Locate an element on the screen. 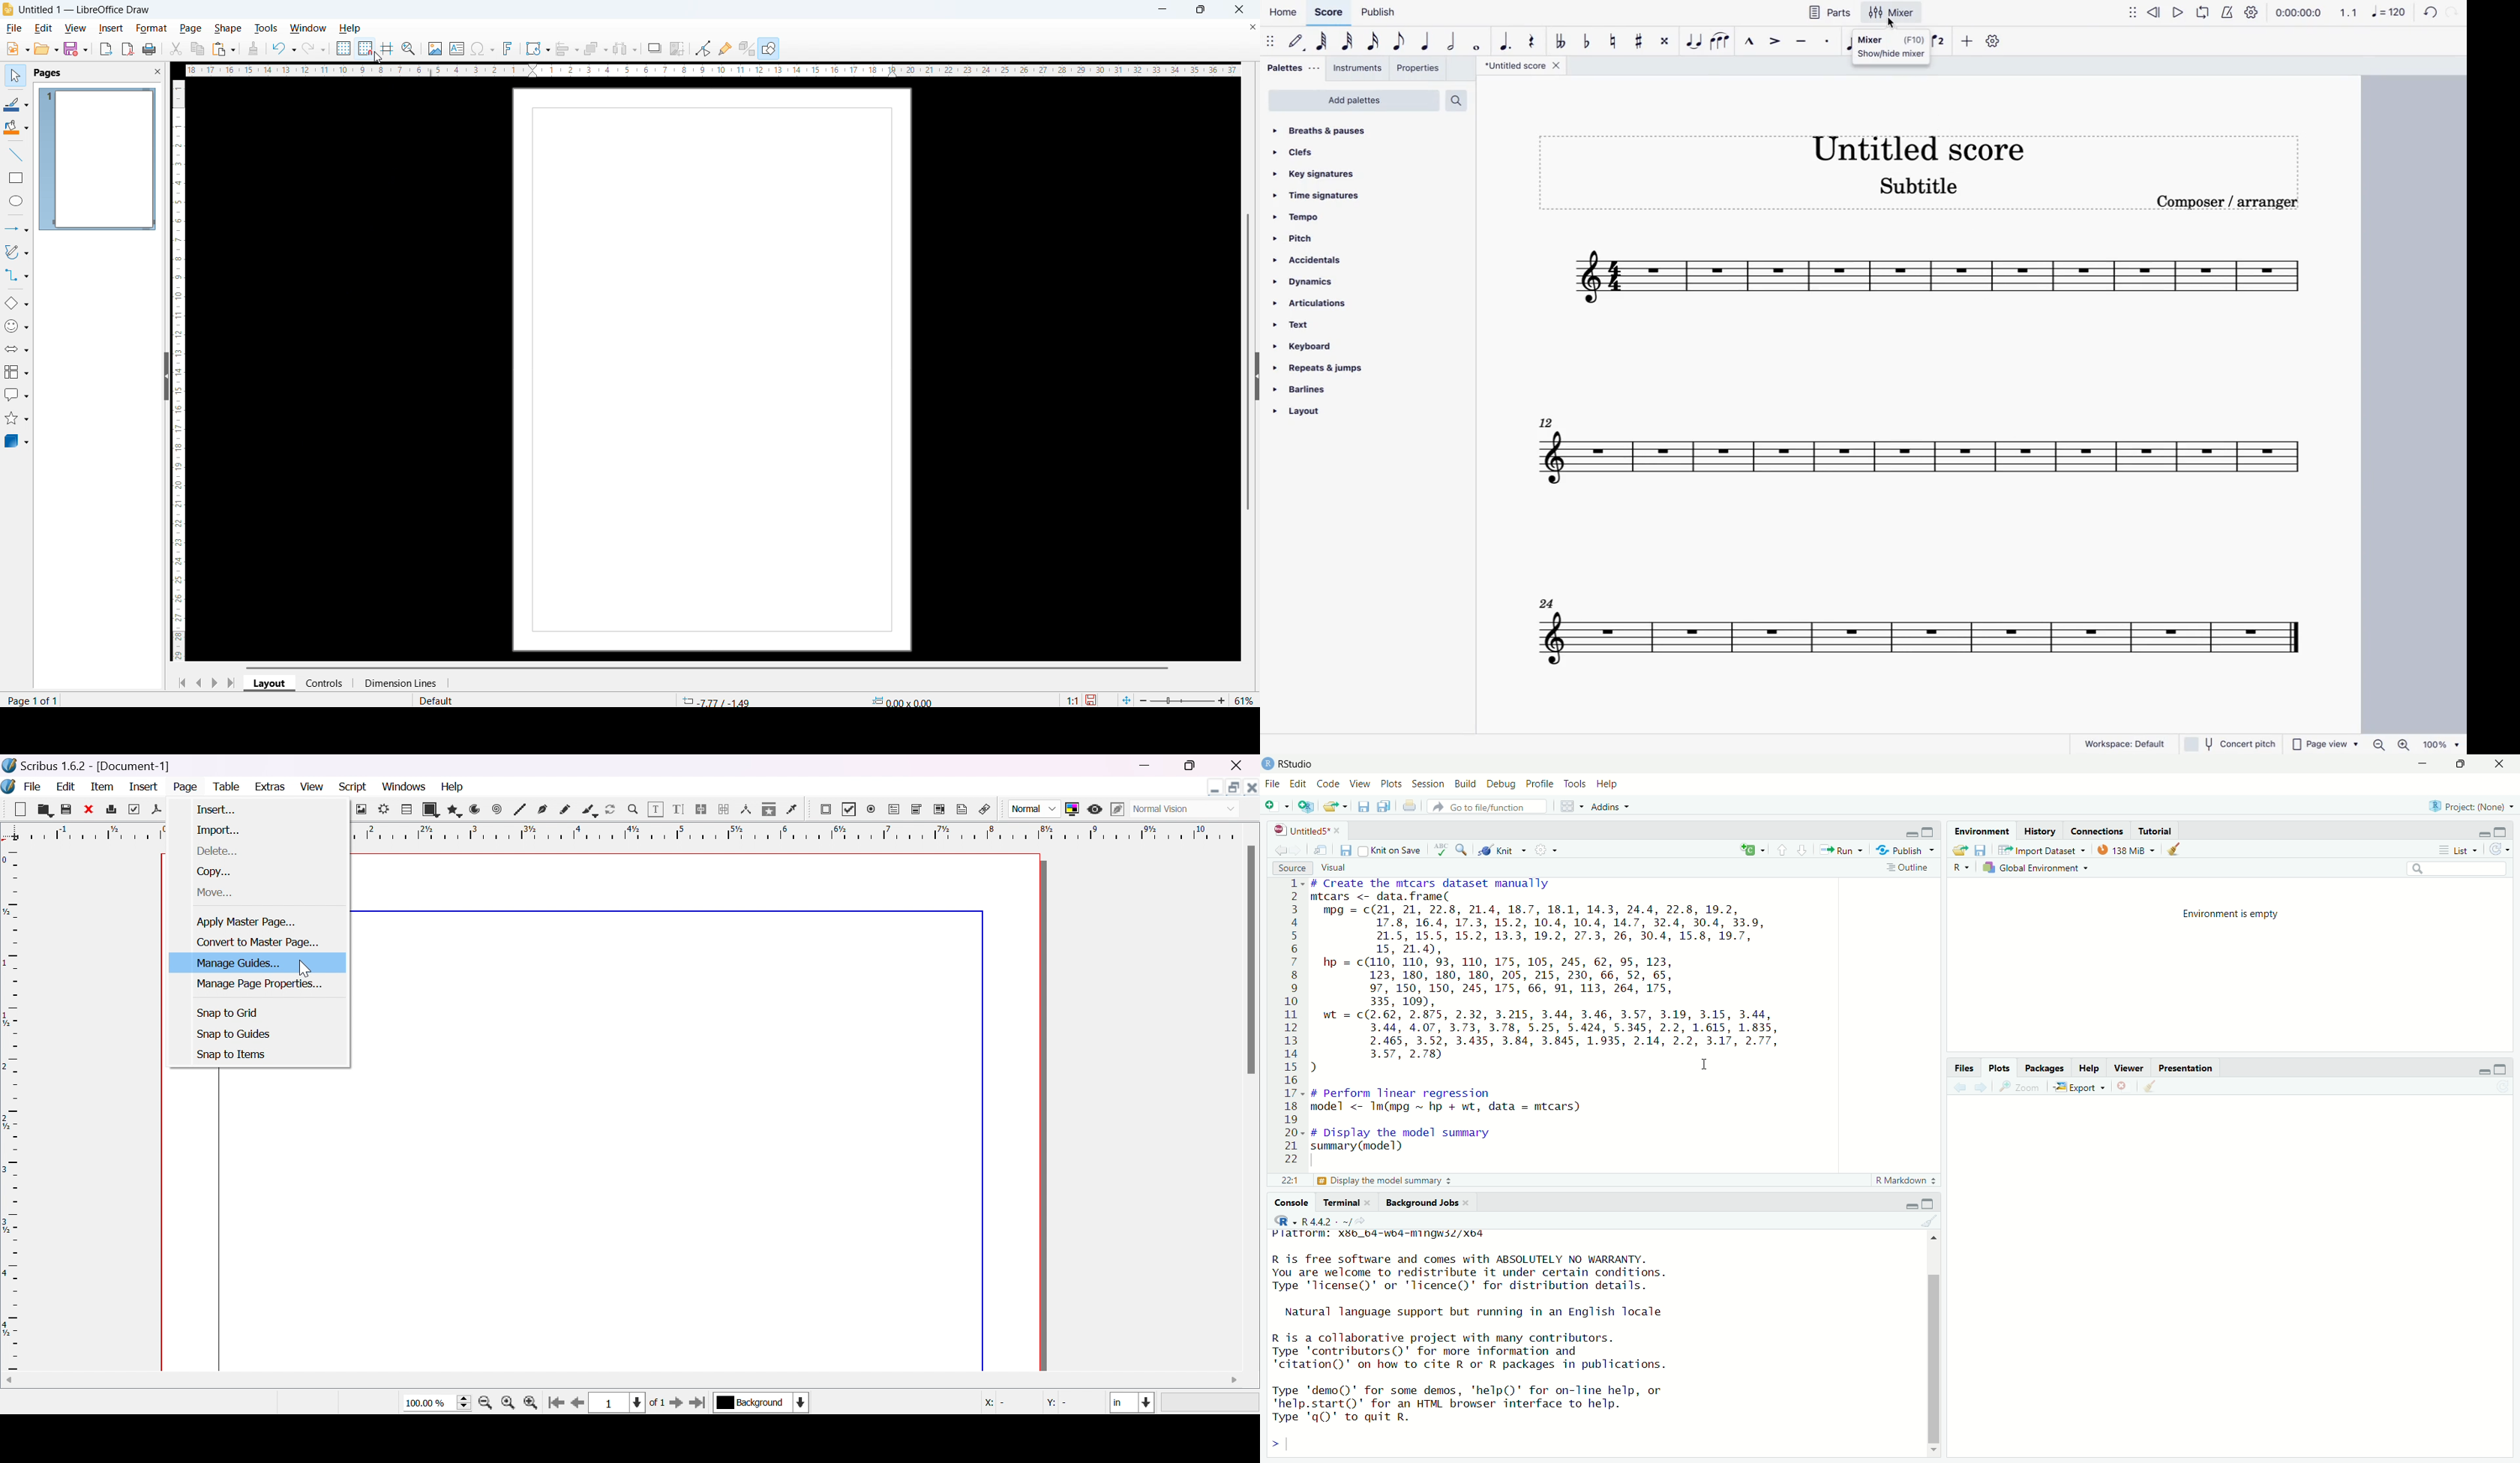  Viewer is located at coordinates (2132, 1069).